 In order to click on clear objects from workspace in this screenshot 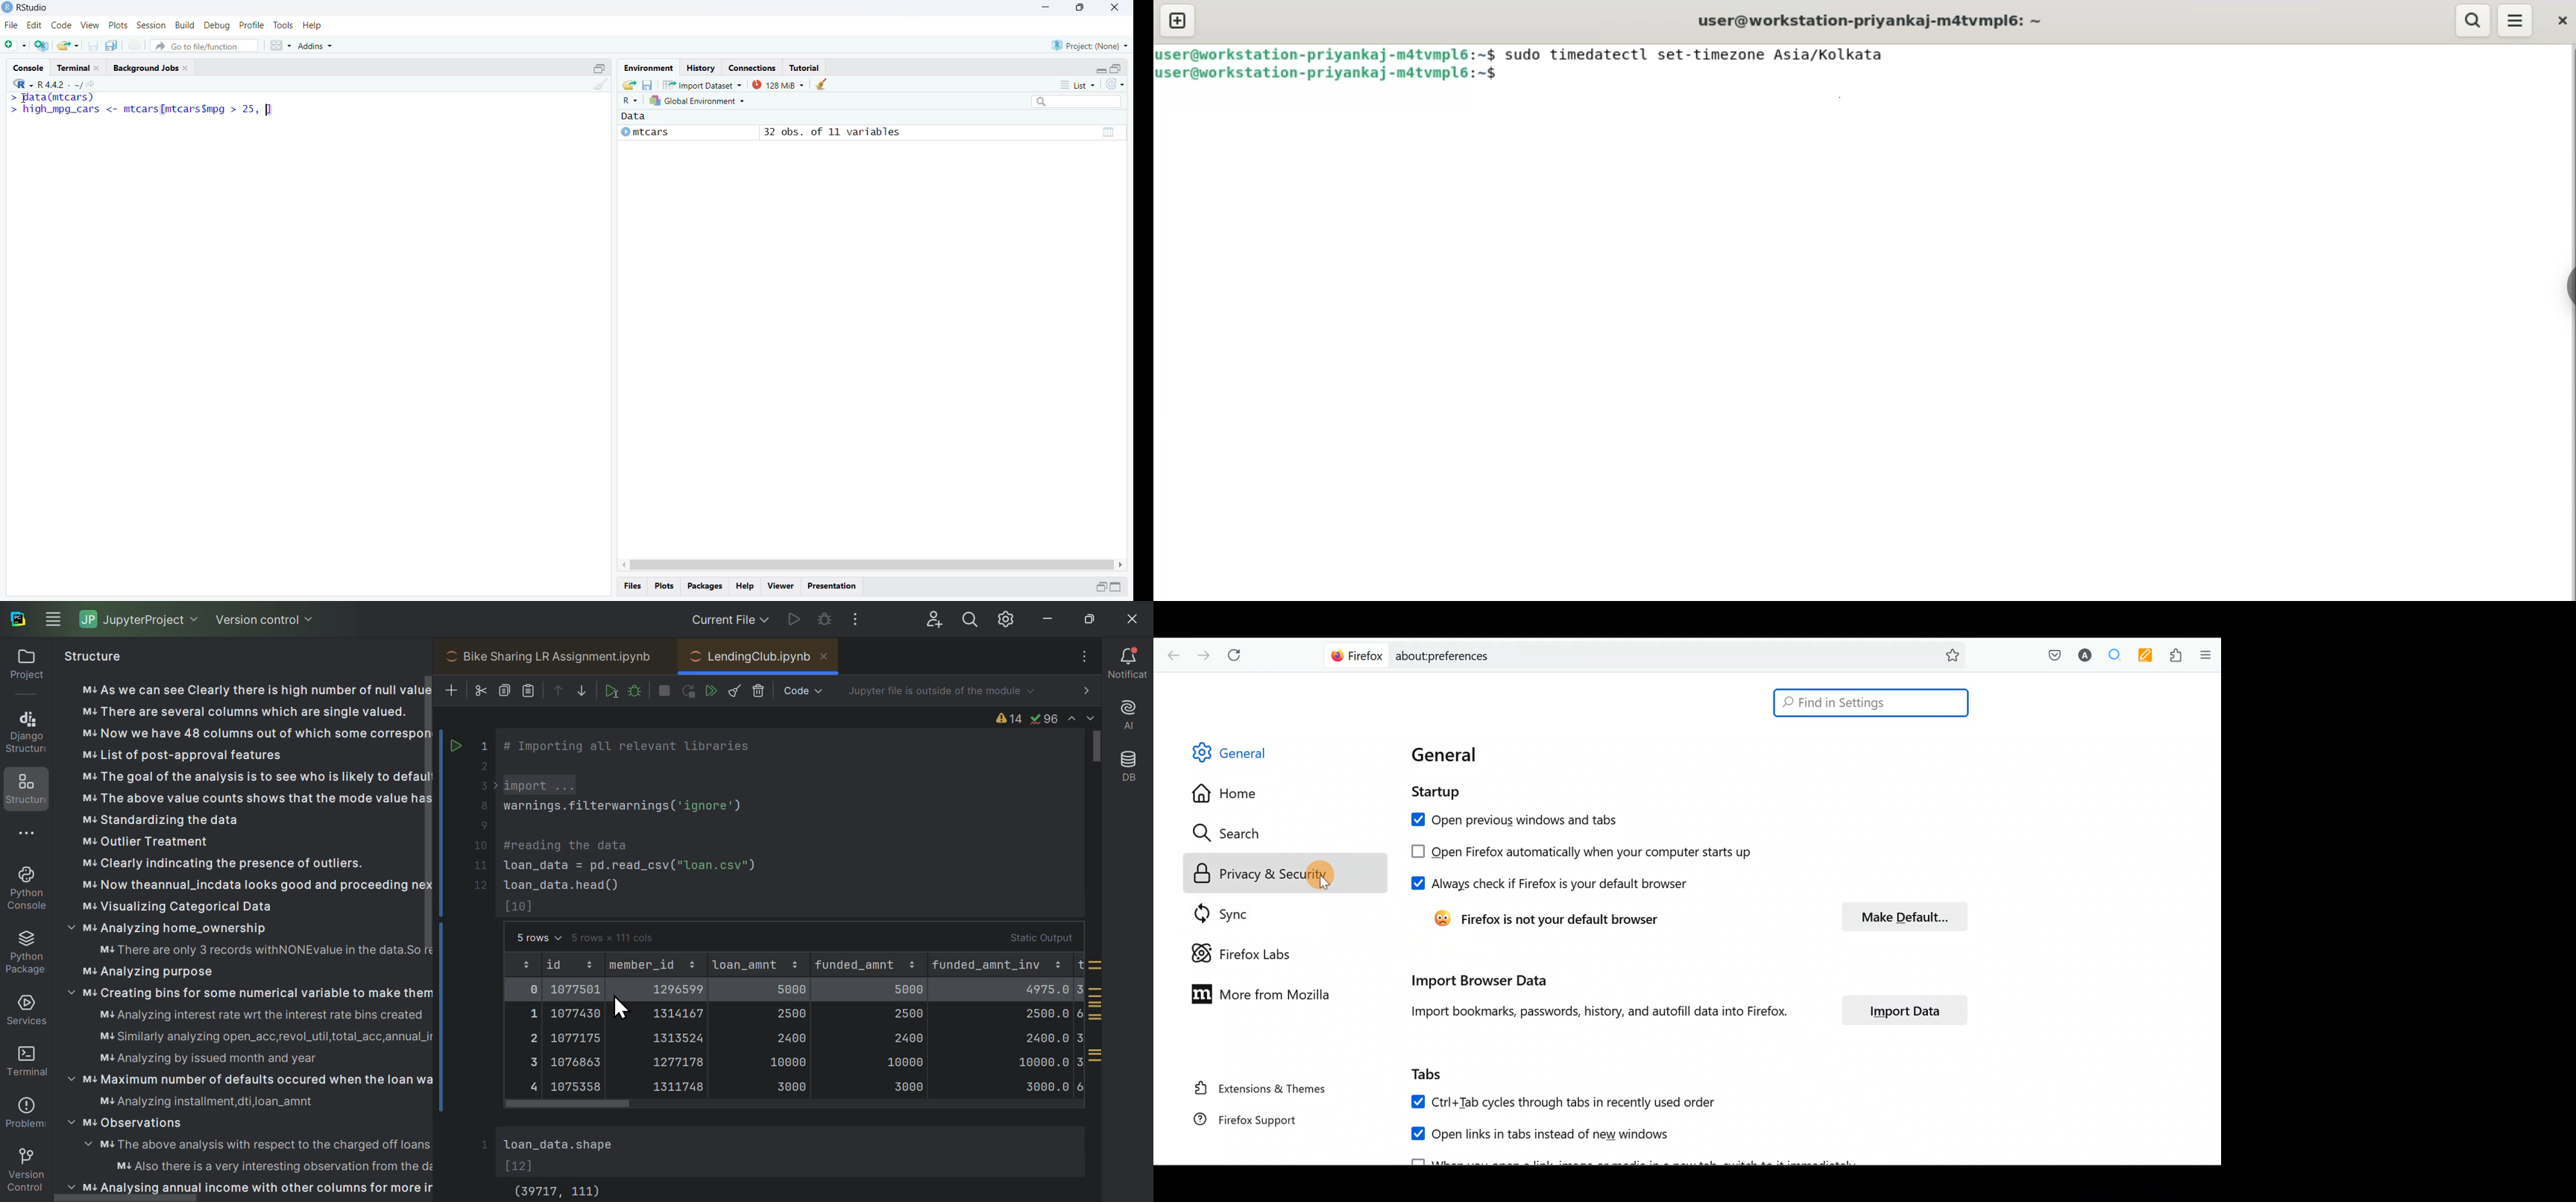, I will do `click(821, 84)`.